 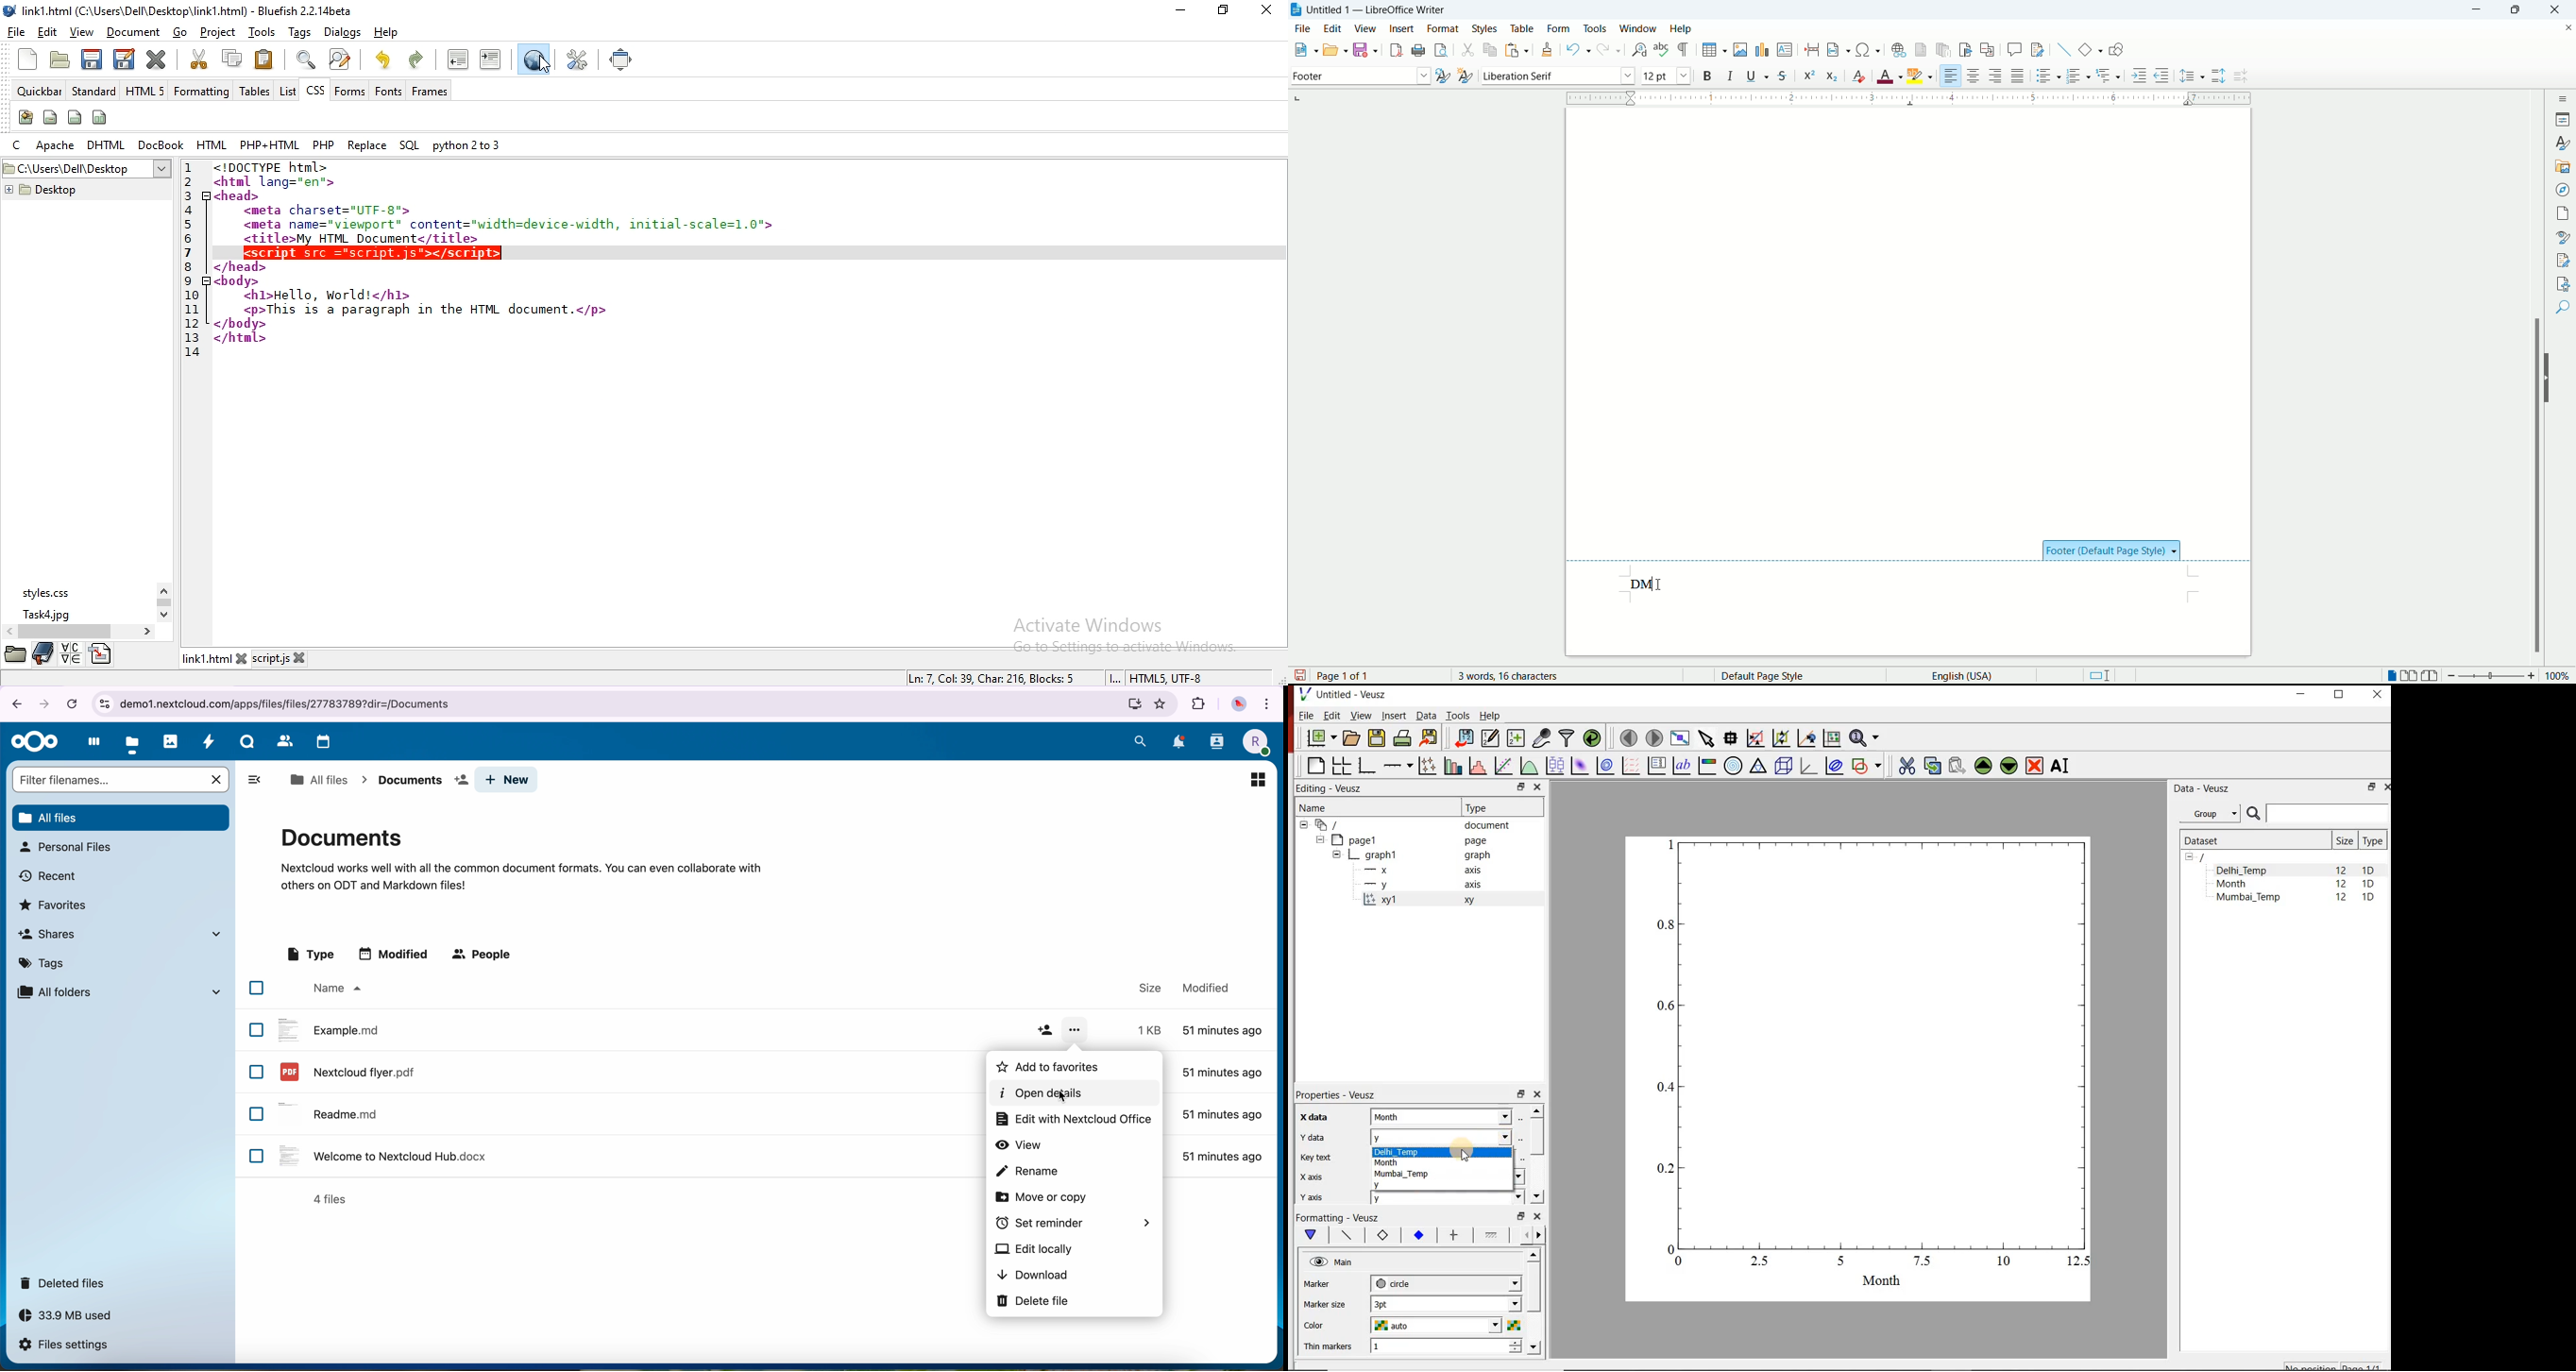 What do you see at coordinates (1536, 1154) in the screenshot?
I see `scrollbar` at bounding box center [1536, 1154].